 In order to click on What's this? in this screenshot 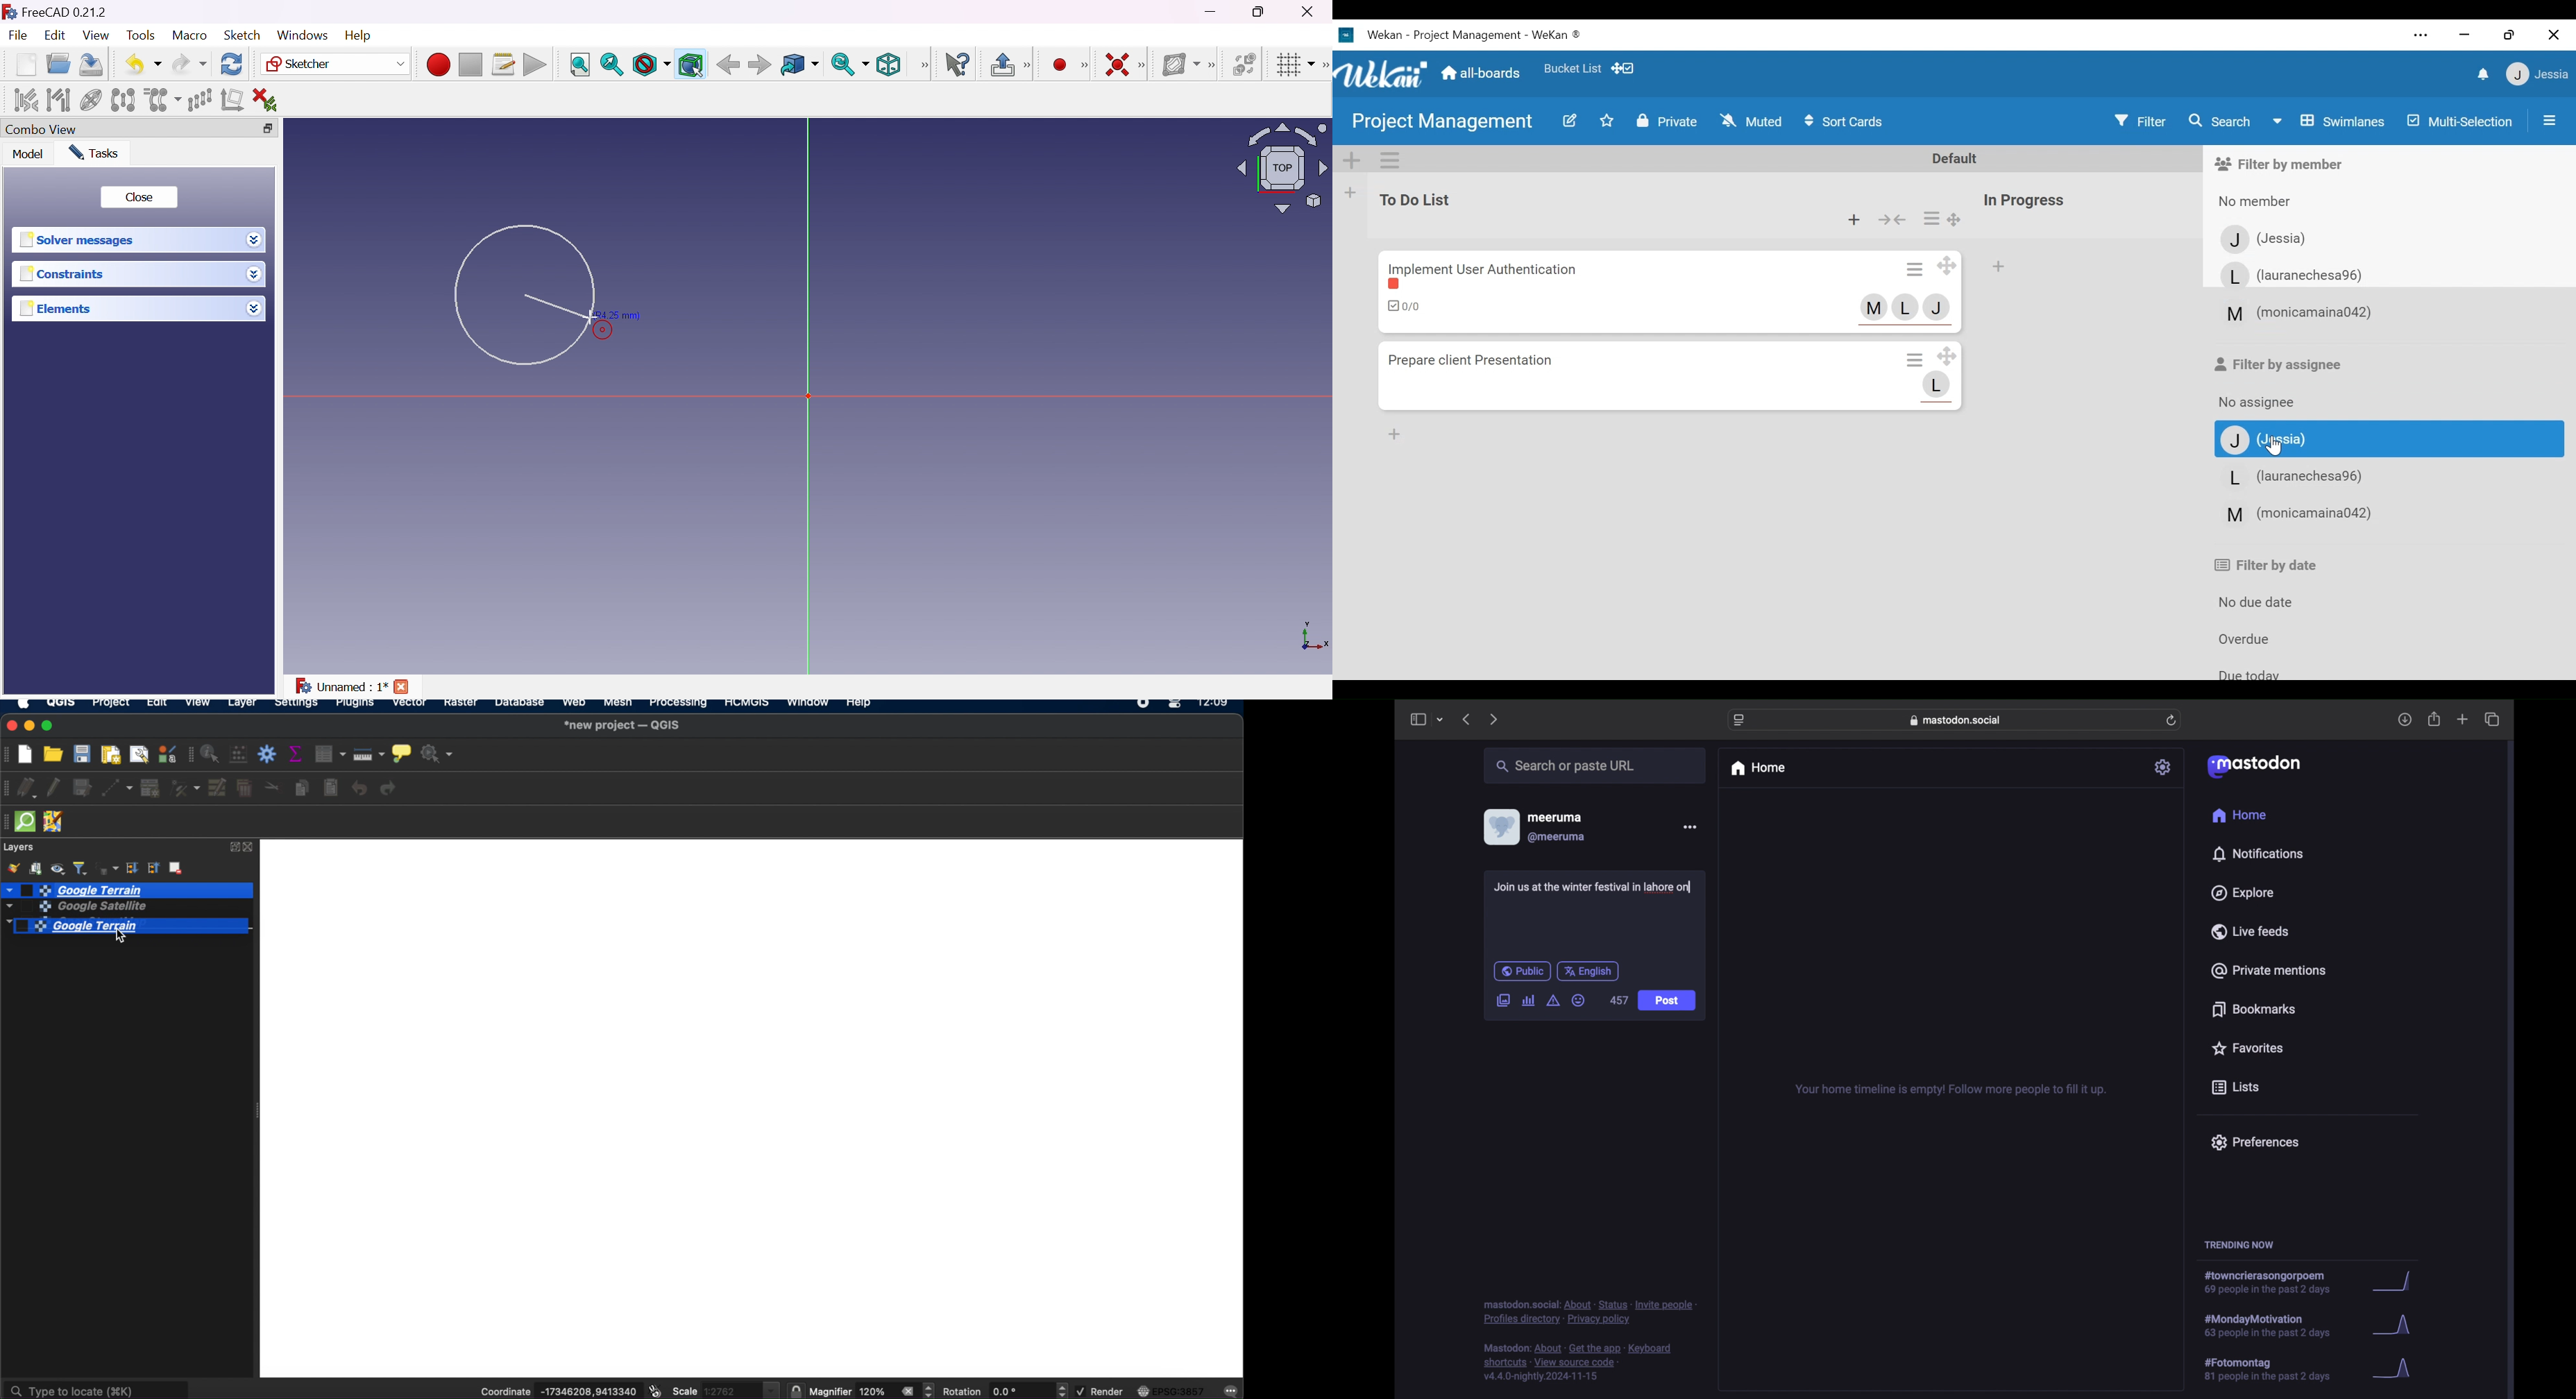, I will do `click(959, 65)`.